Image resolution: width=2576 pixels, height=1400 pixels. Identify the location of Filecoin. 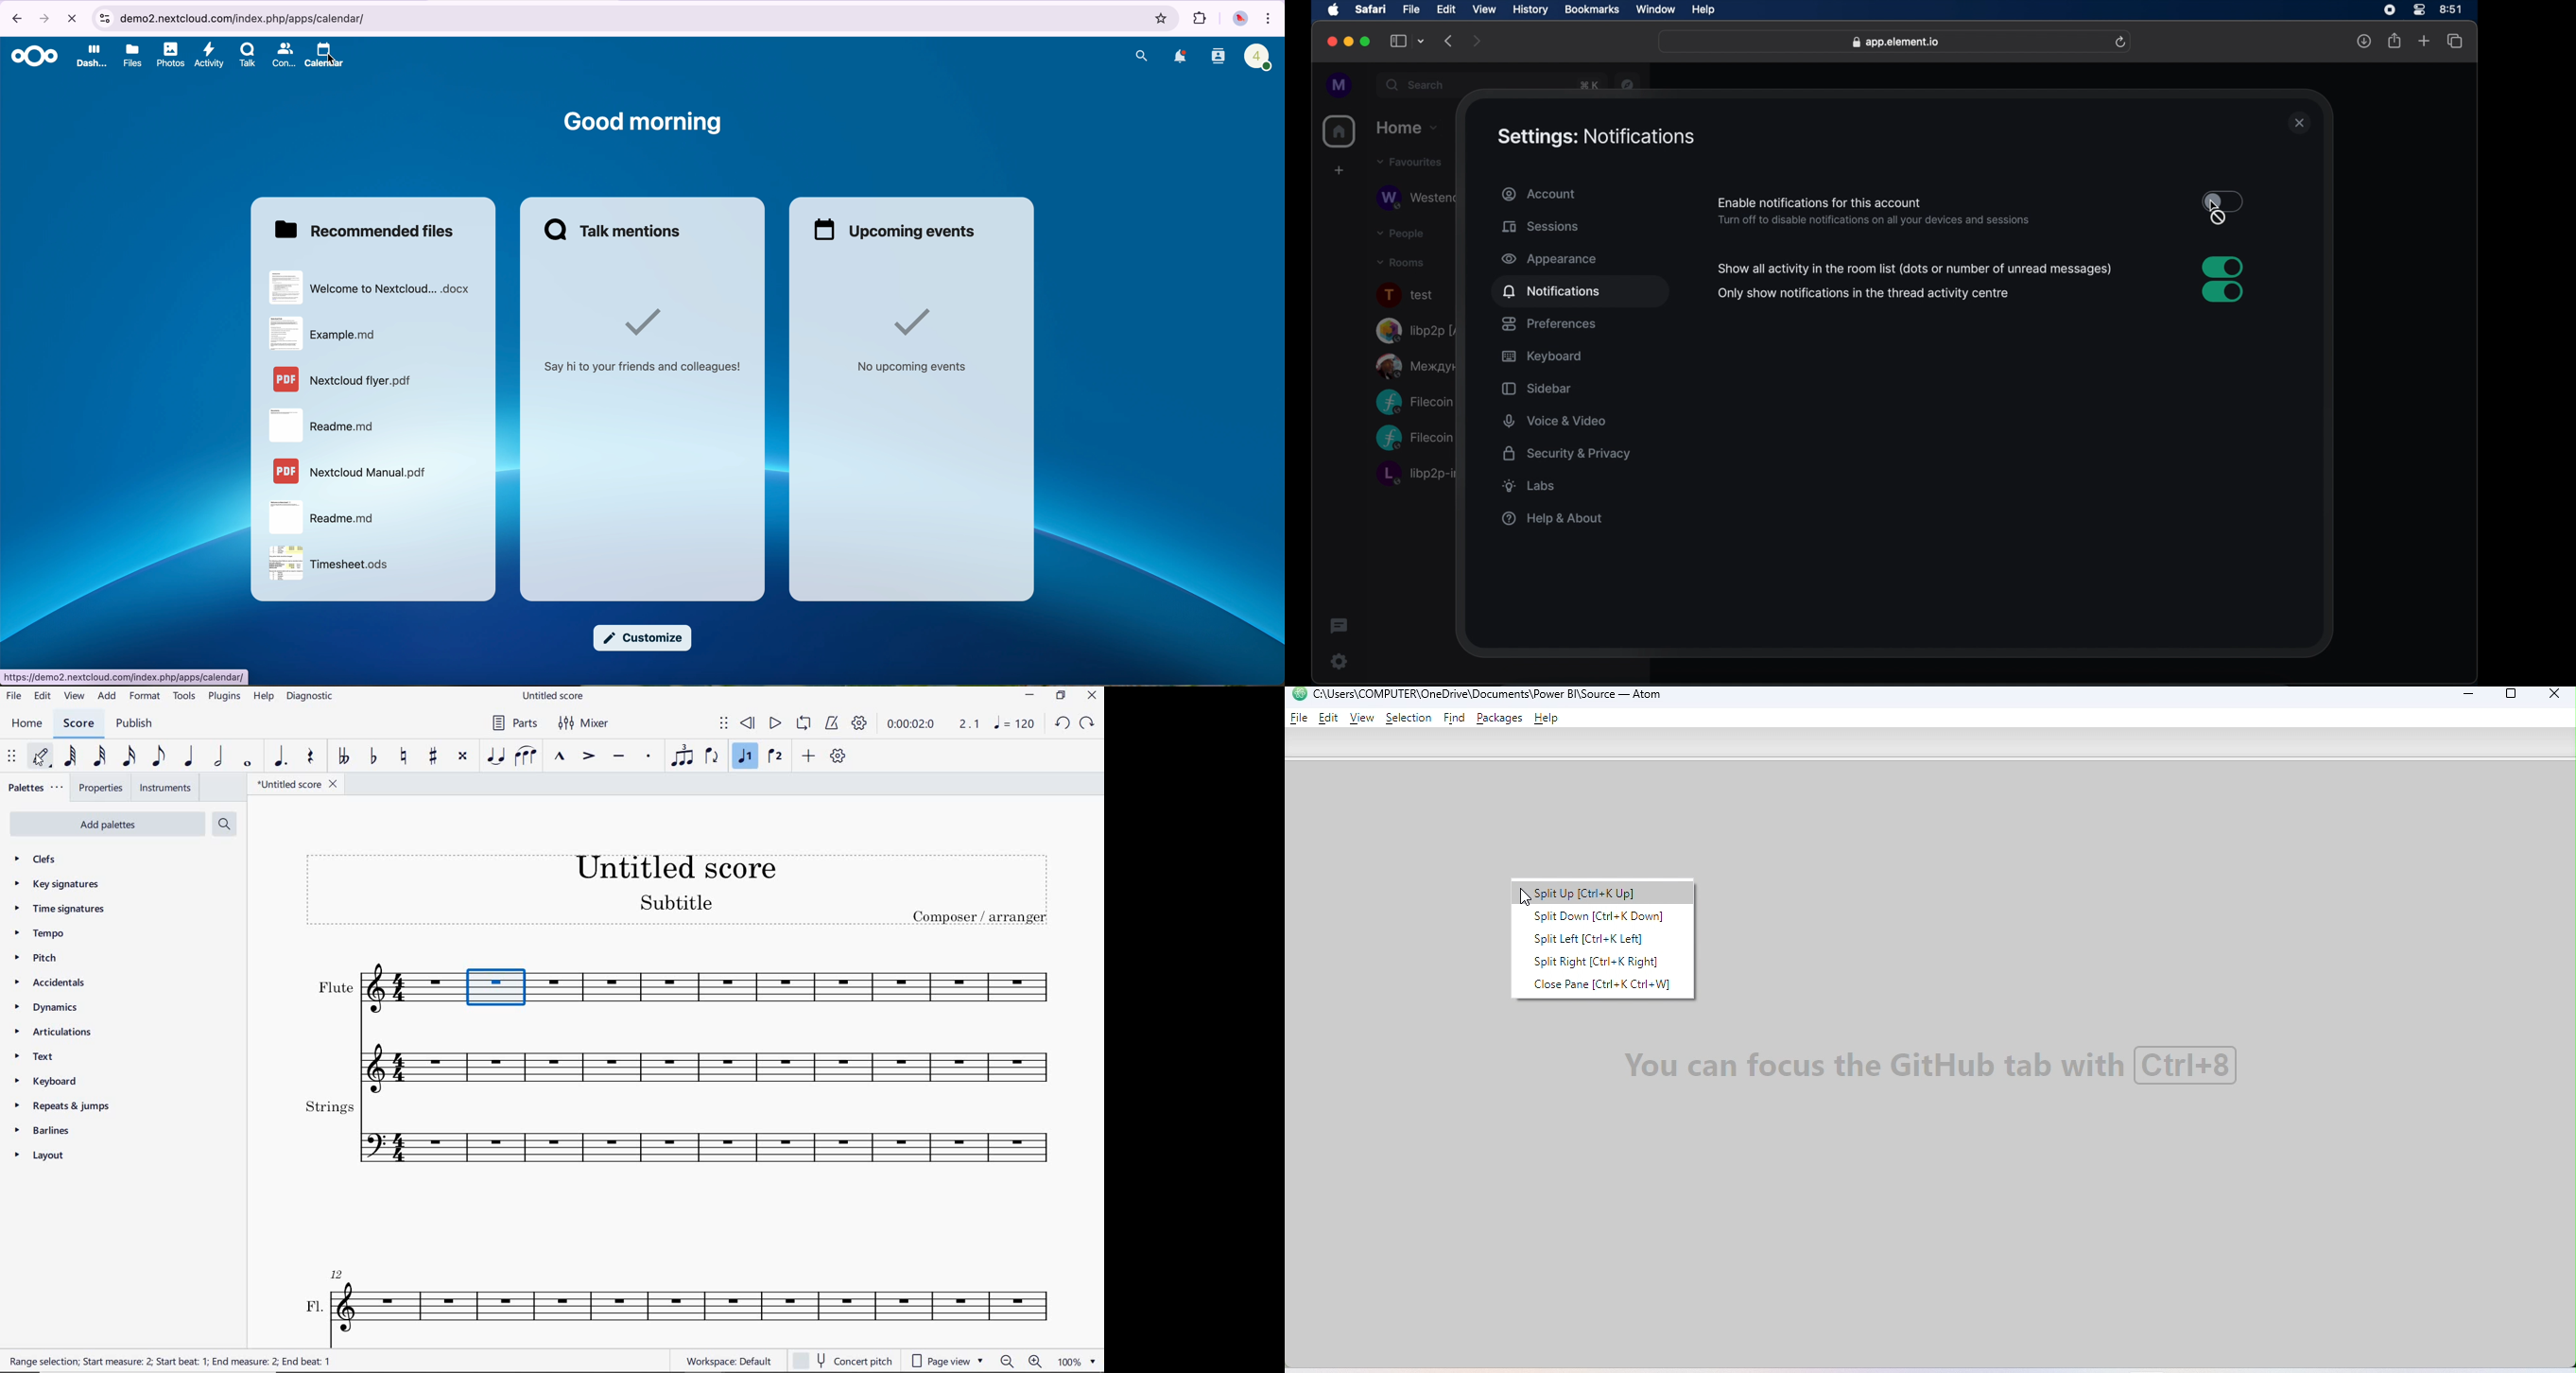
(1414, 438).